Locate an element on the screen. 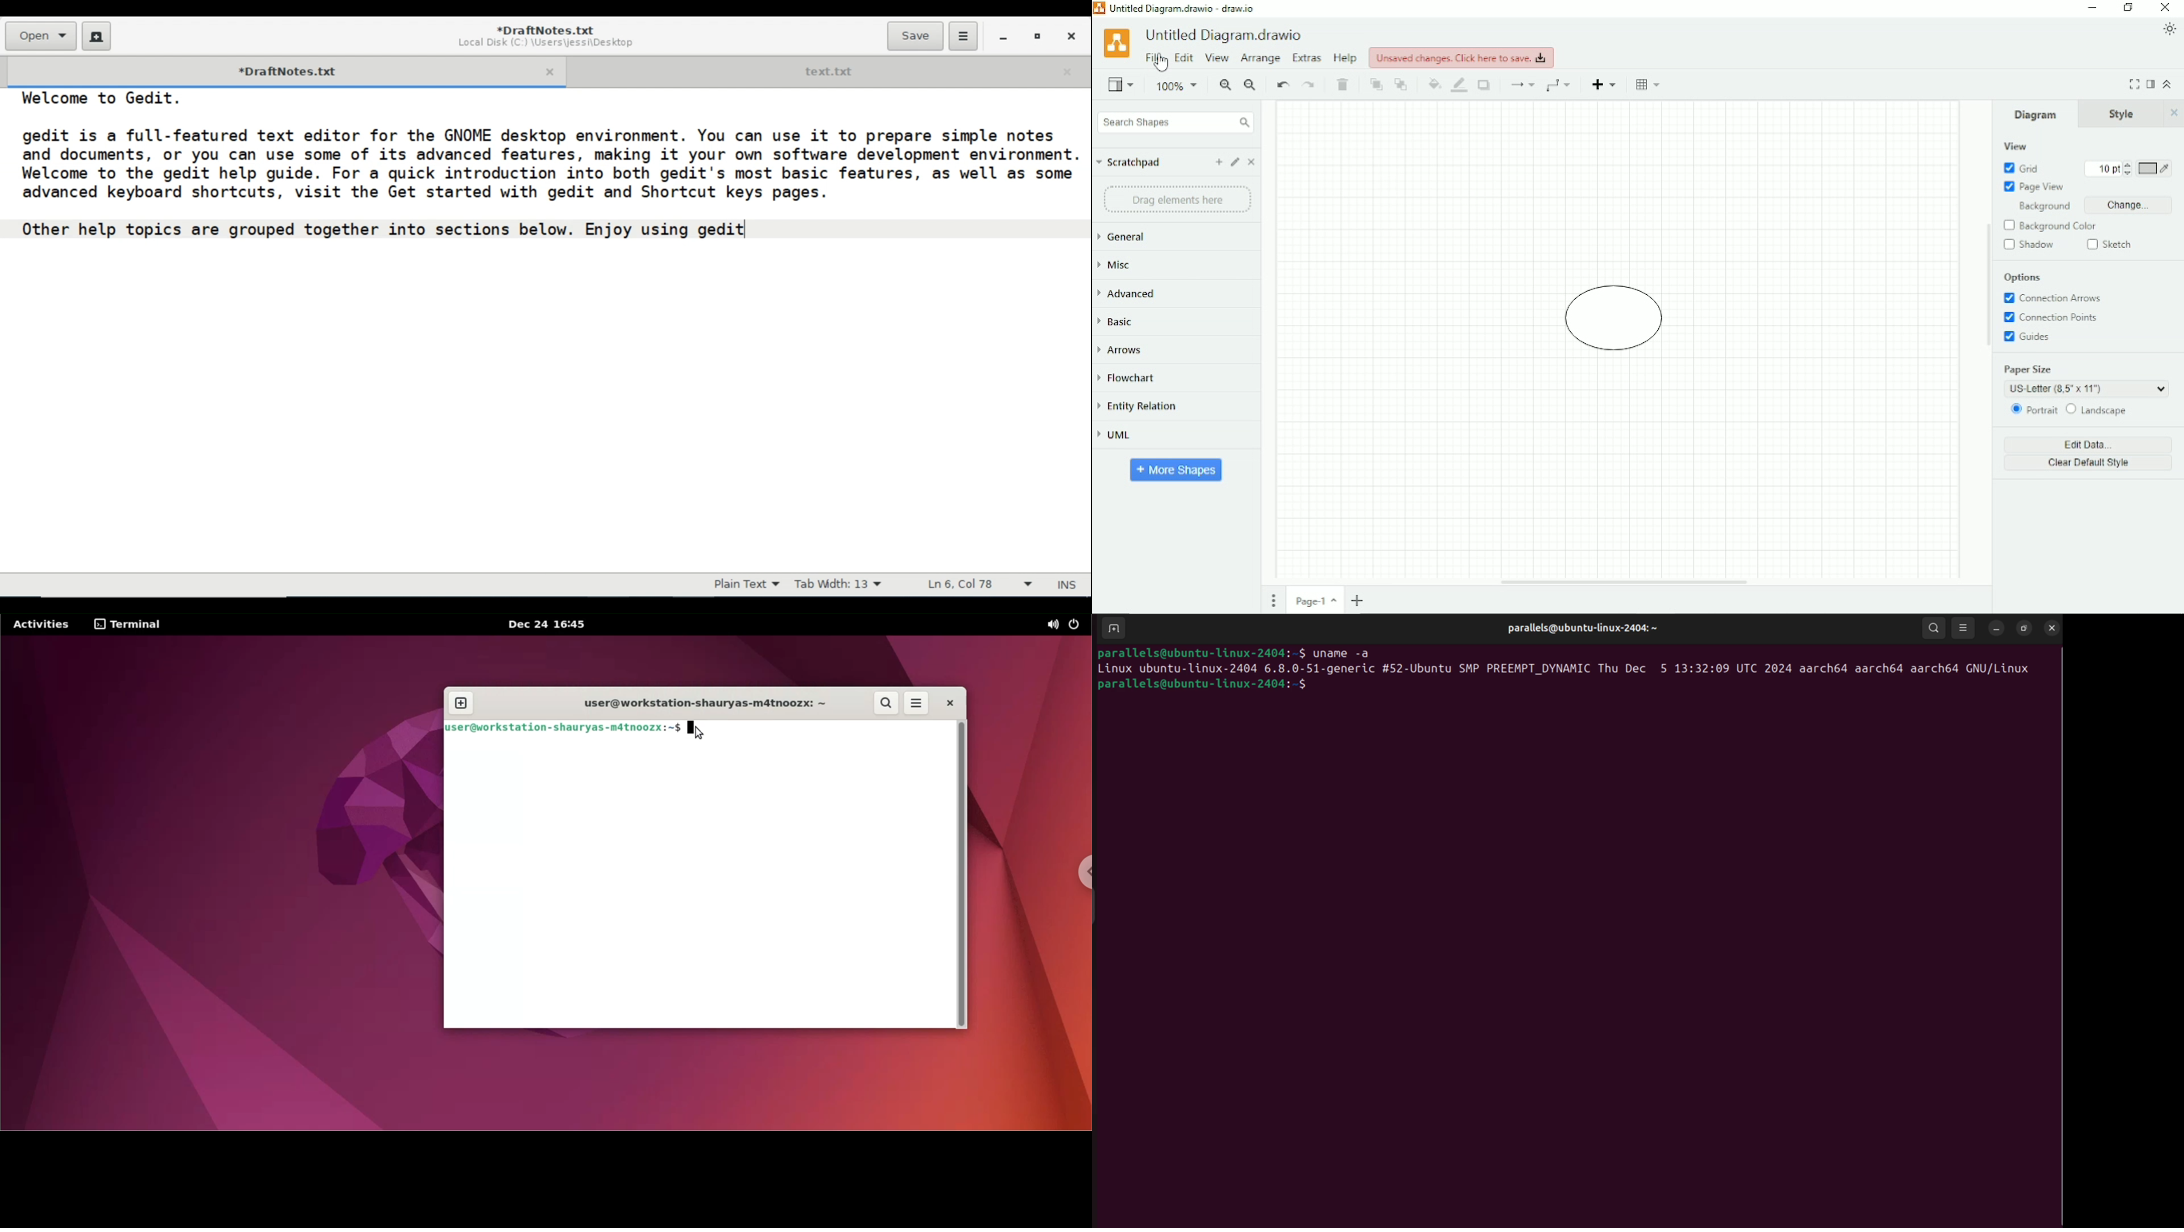  Tab Width is located at coordinates (838, 584).